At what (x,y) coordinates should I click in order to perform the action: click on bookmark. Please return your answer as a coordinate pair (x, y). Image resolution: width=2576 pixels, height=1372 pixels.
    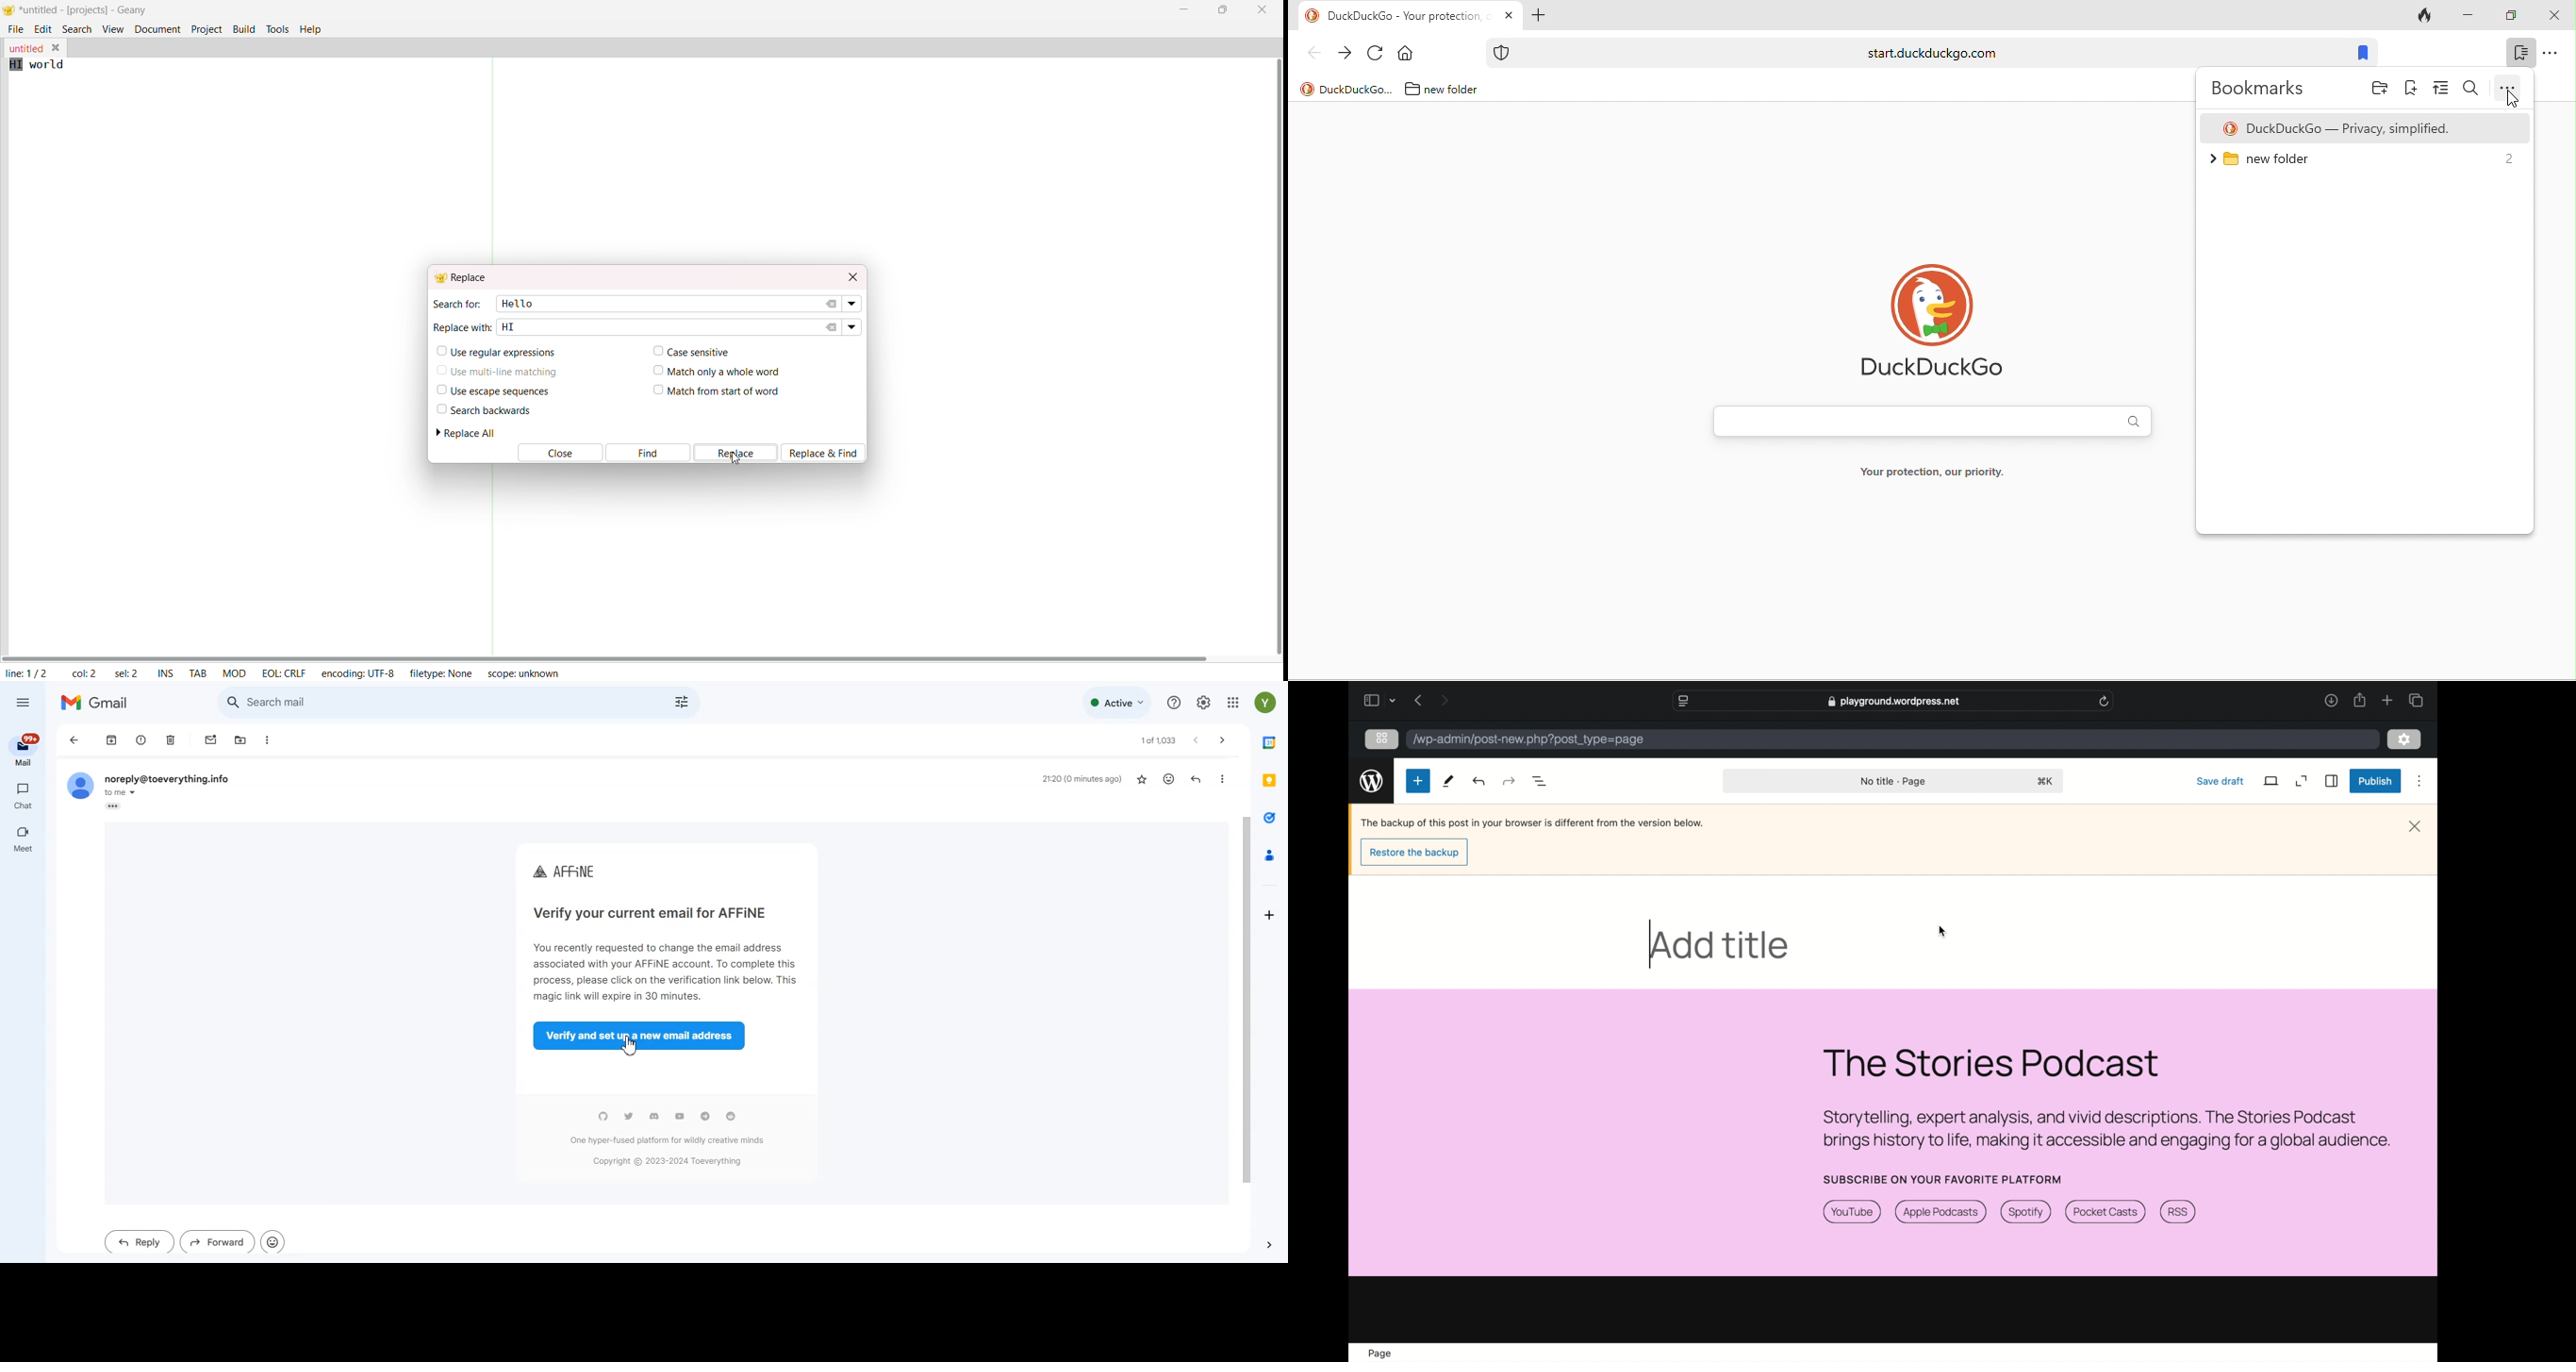
    Looking at the image, I should click on (2411, 91).